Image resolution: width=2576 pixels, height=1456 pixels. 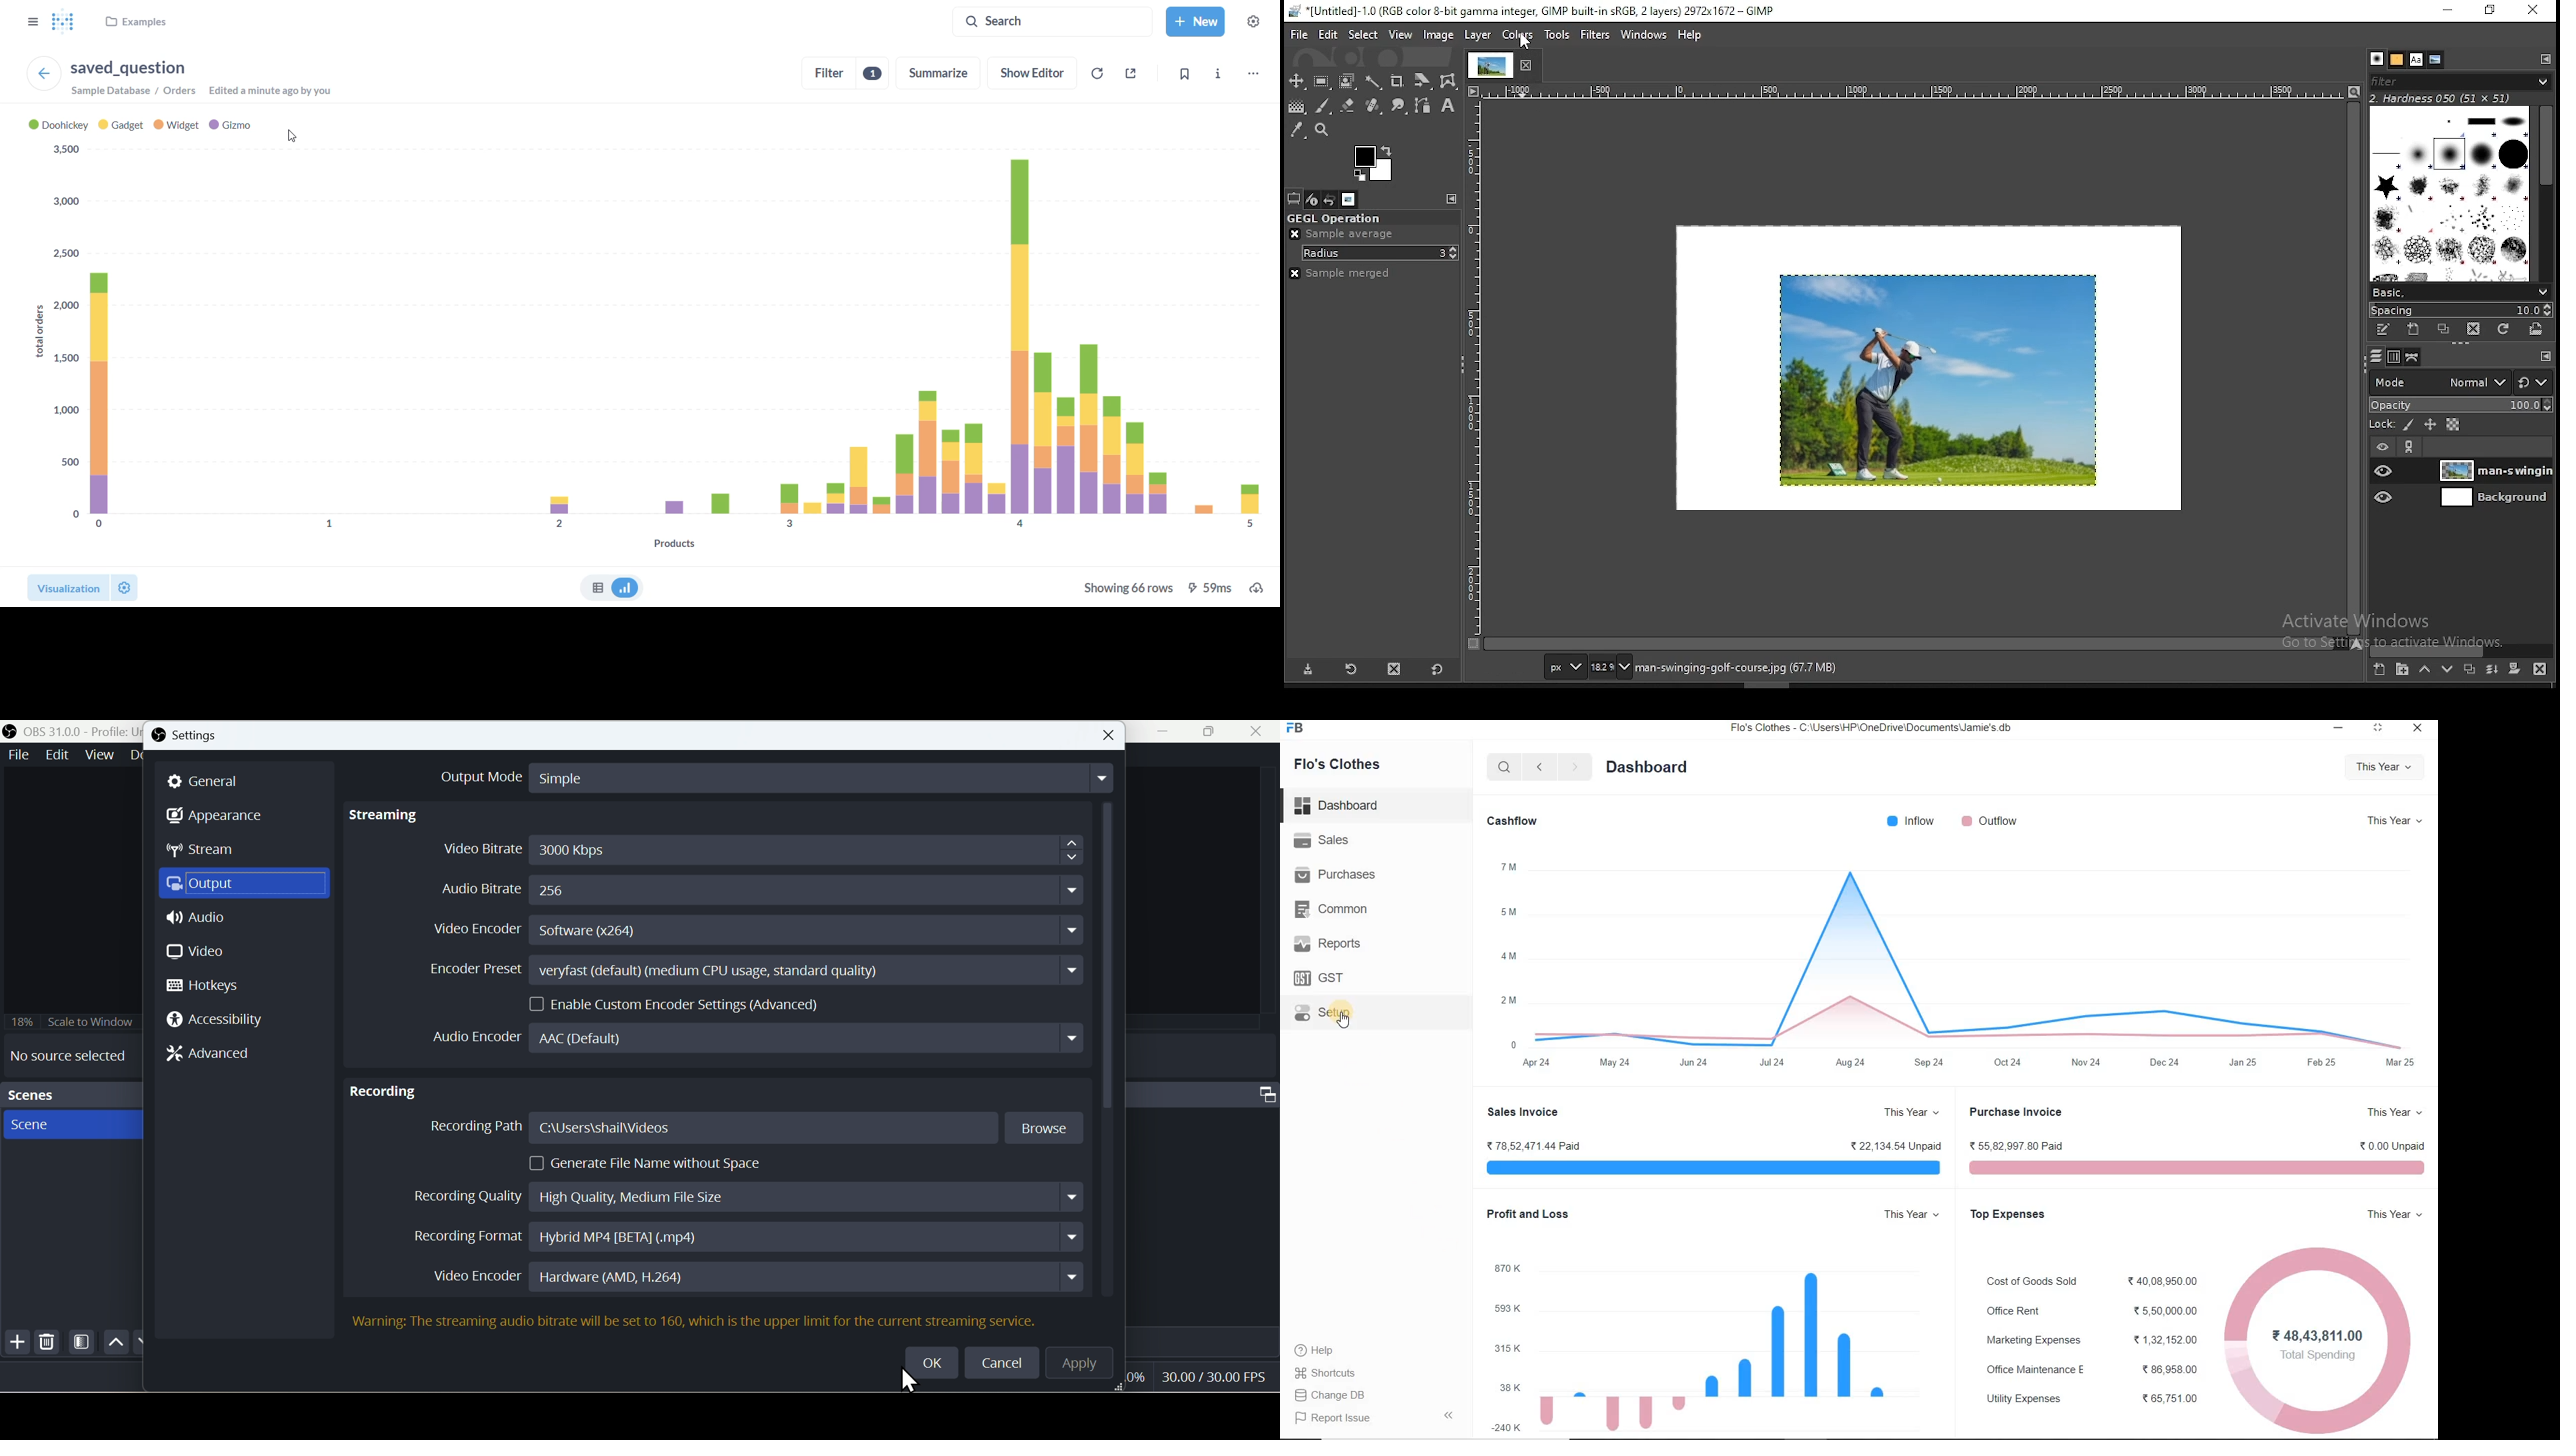 What do you see at coordinates (2417, 727) in the screenshot?
I see `close` at bounding box center [2417, 727].